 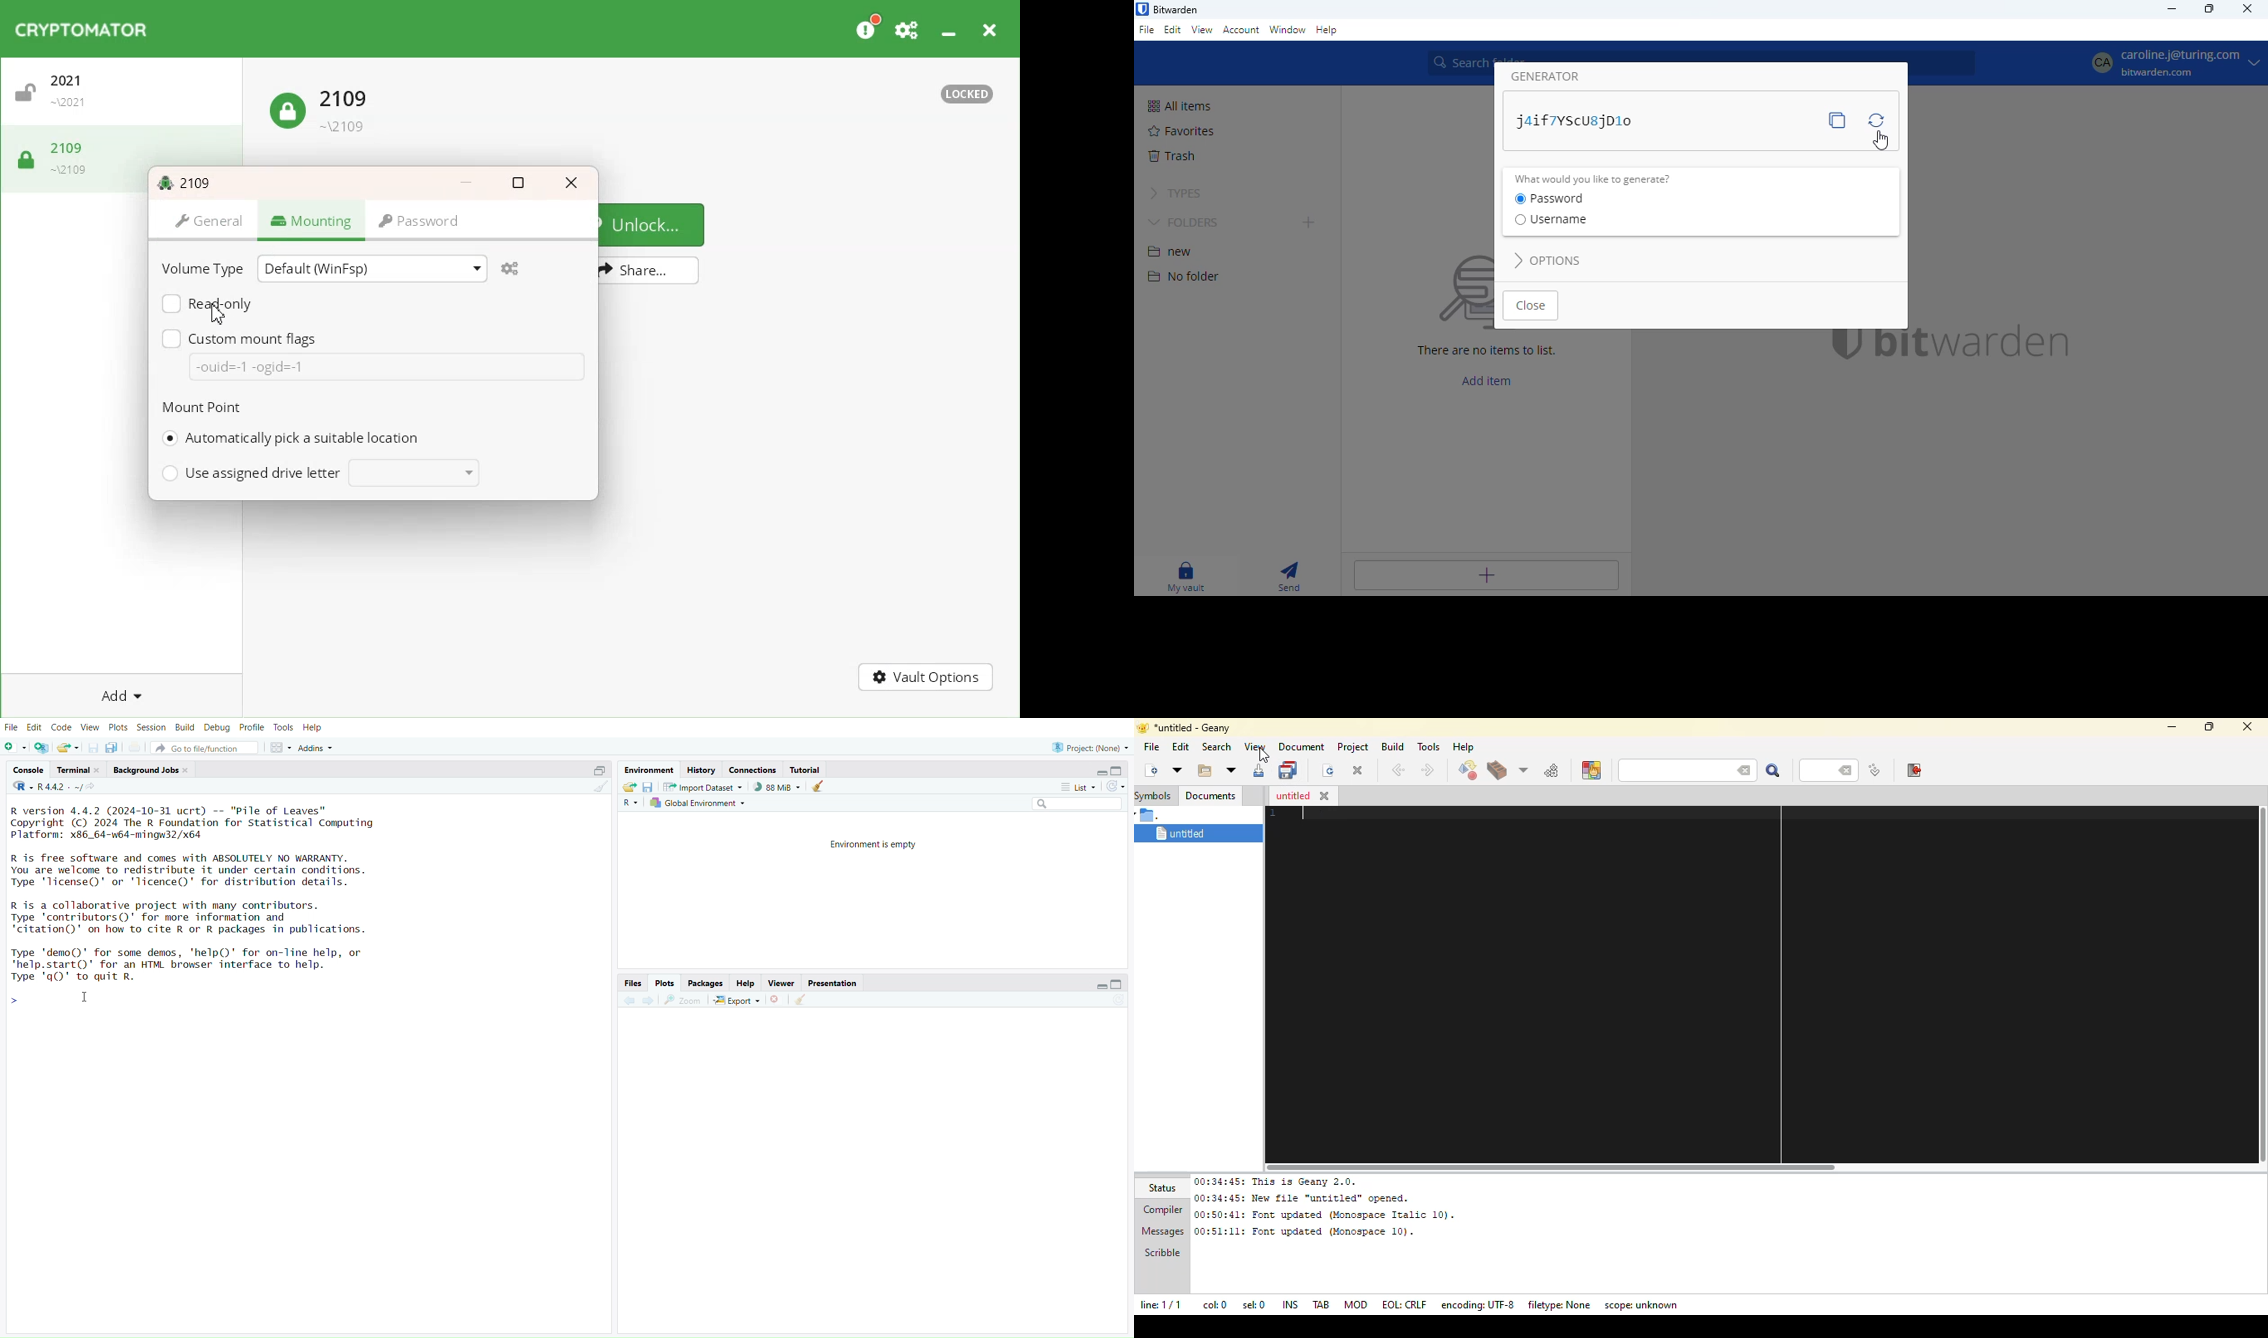 I want to click on load workspace, so click(x=630, y=788).